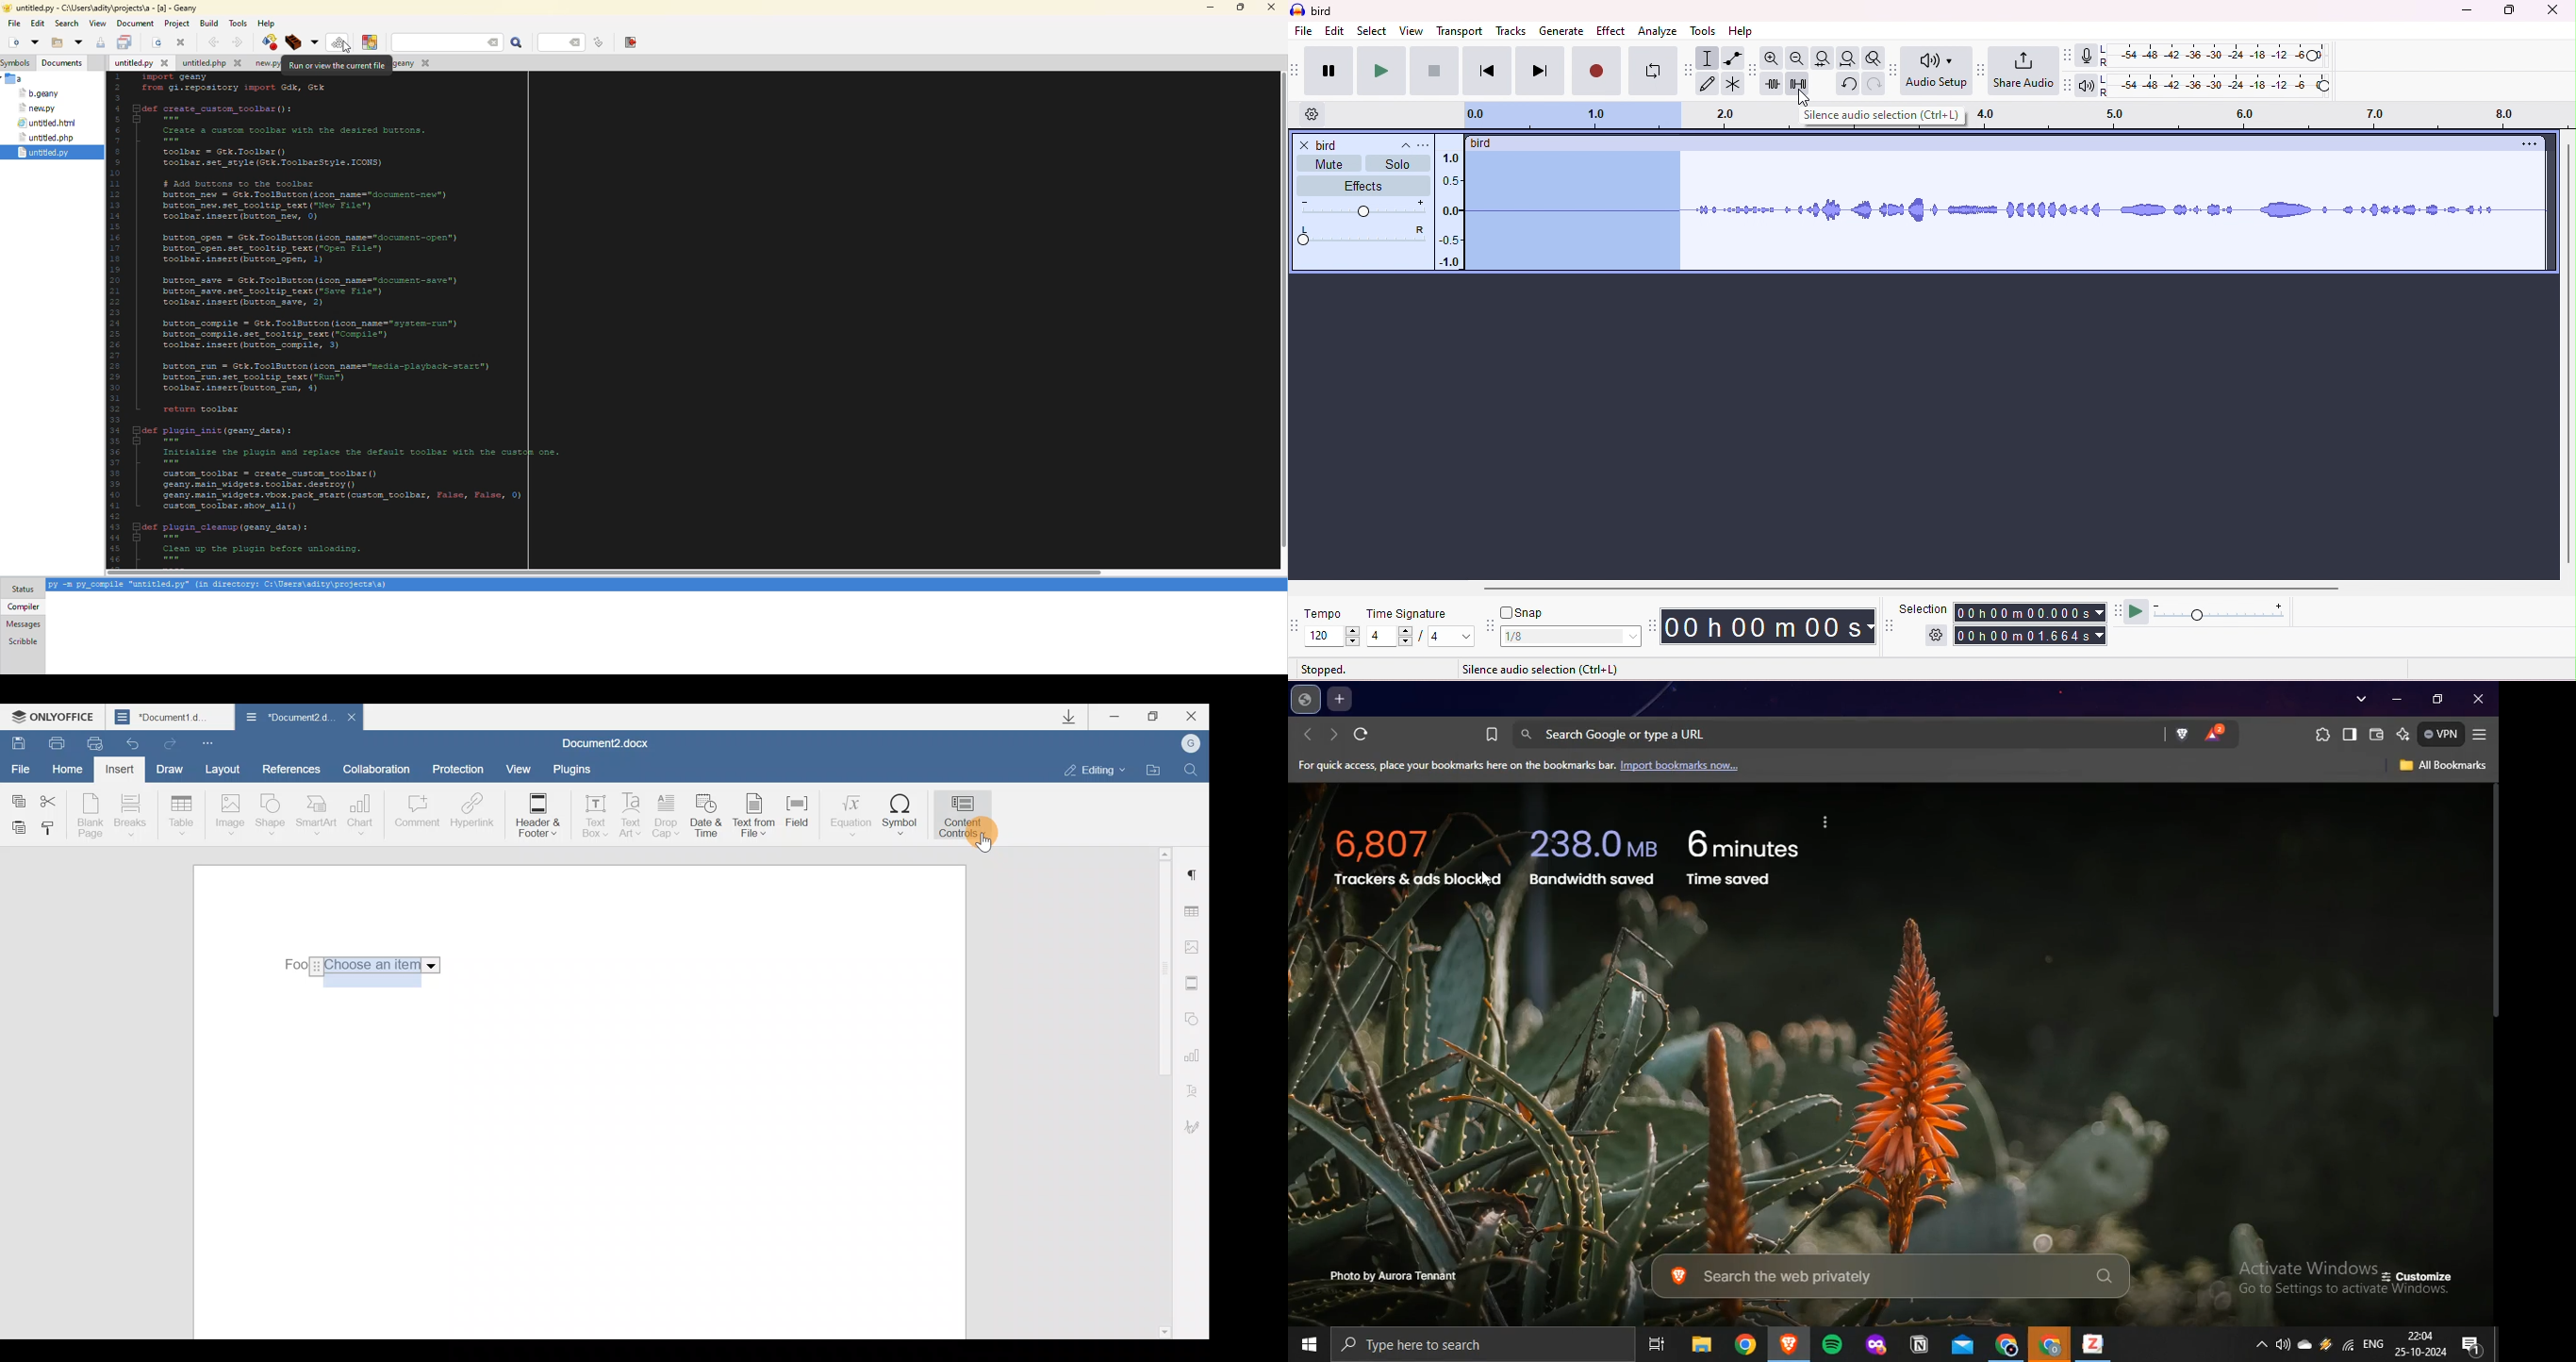  Describe the element at coordinates (606, 742) in the screenshot. I see `Document2.docx` at that location.